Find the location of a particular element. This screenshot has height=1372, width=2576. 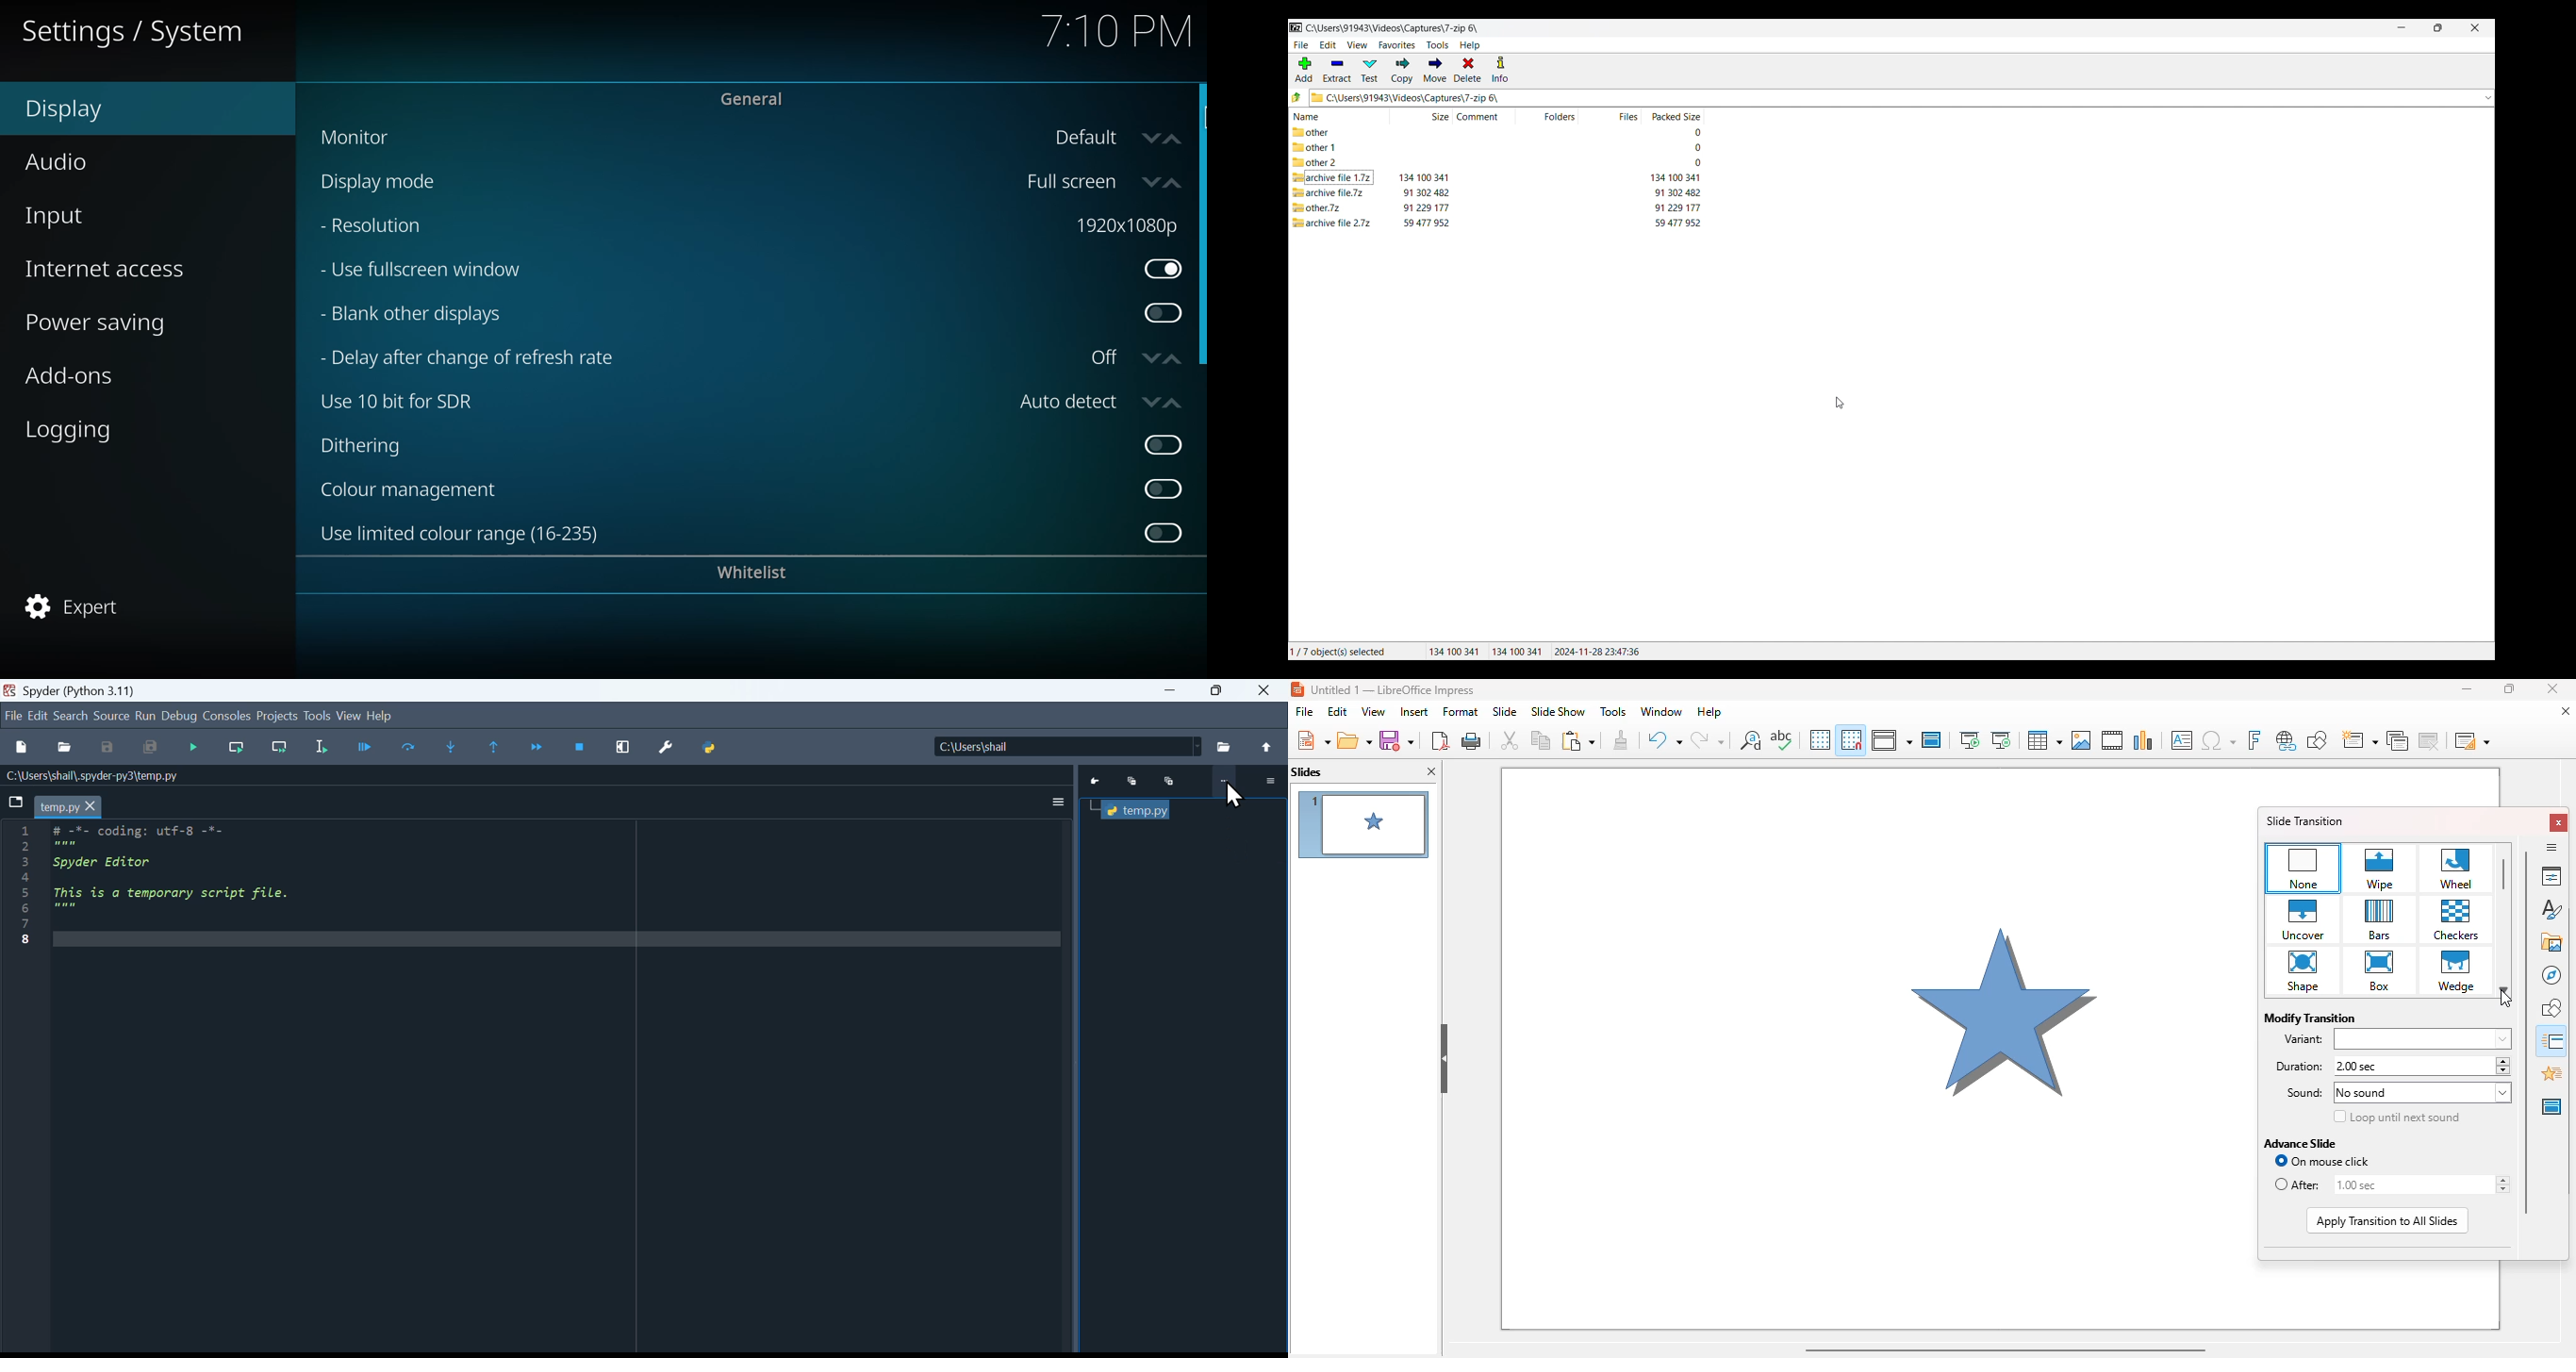

edit after time is located at coordinates (2408, 1184).